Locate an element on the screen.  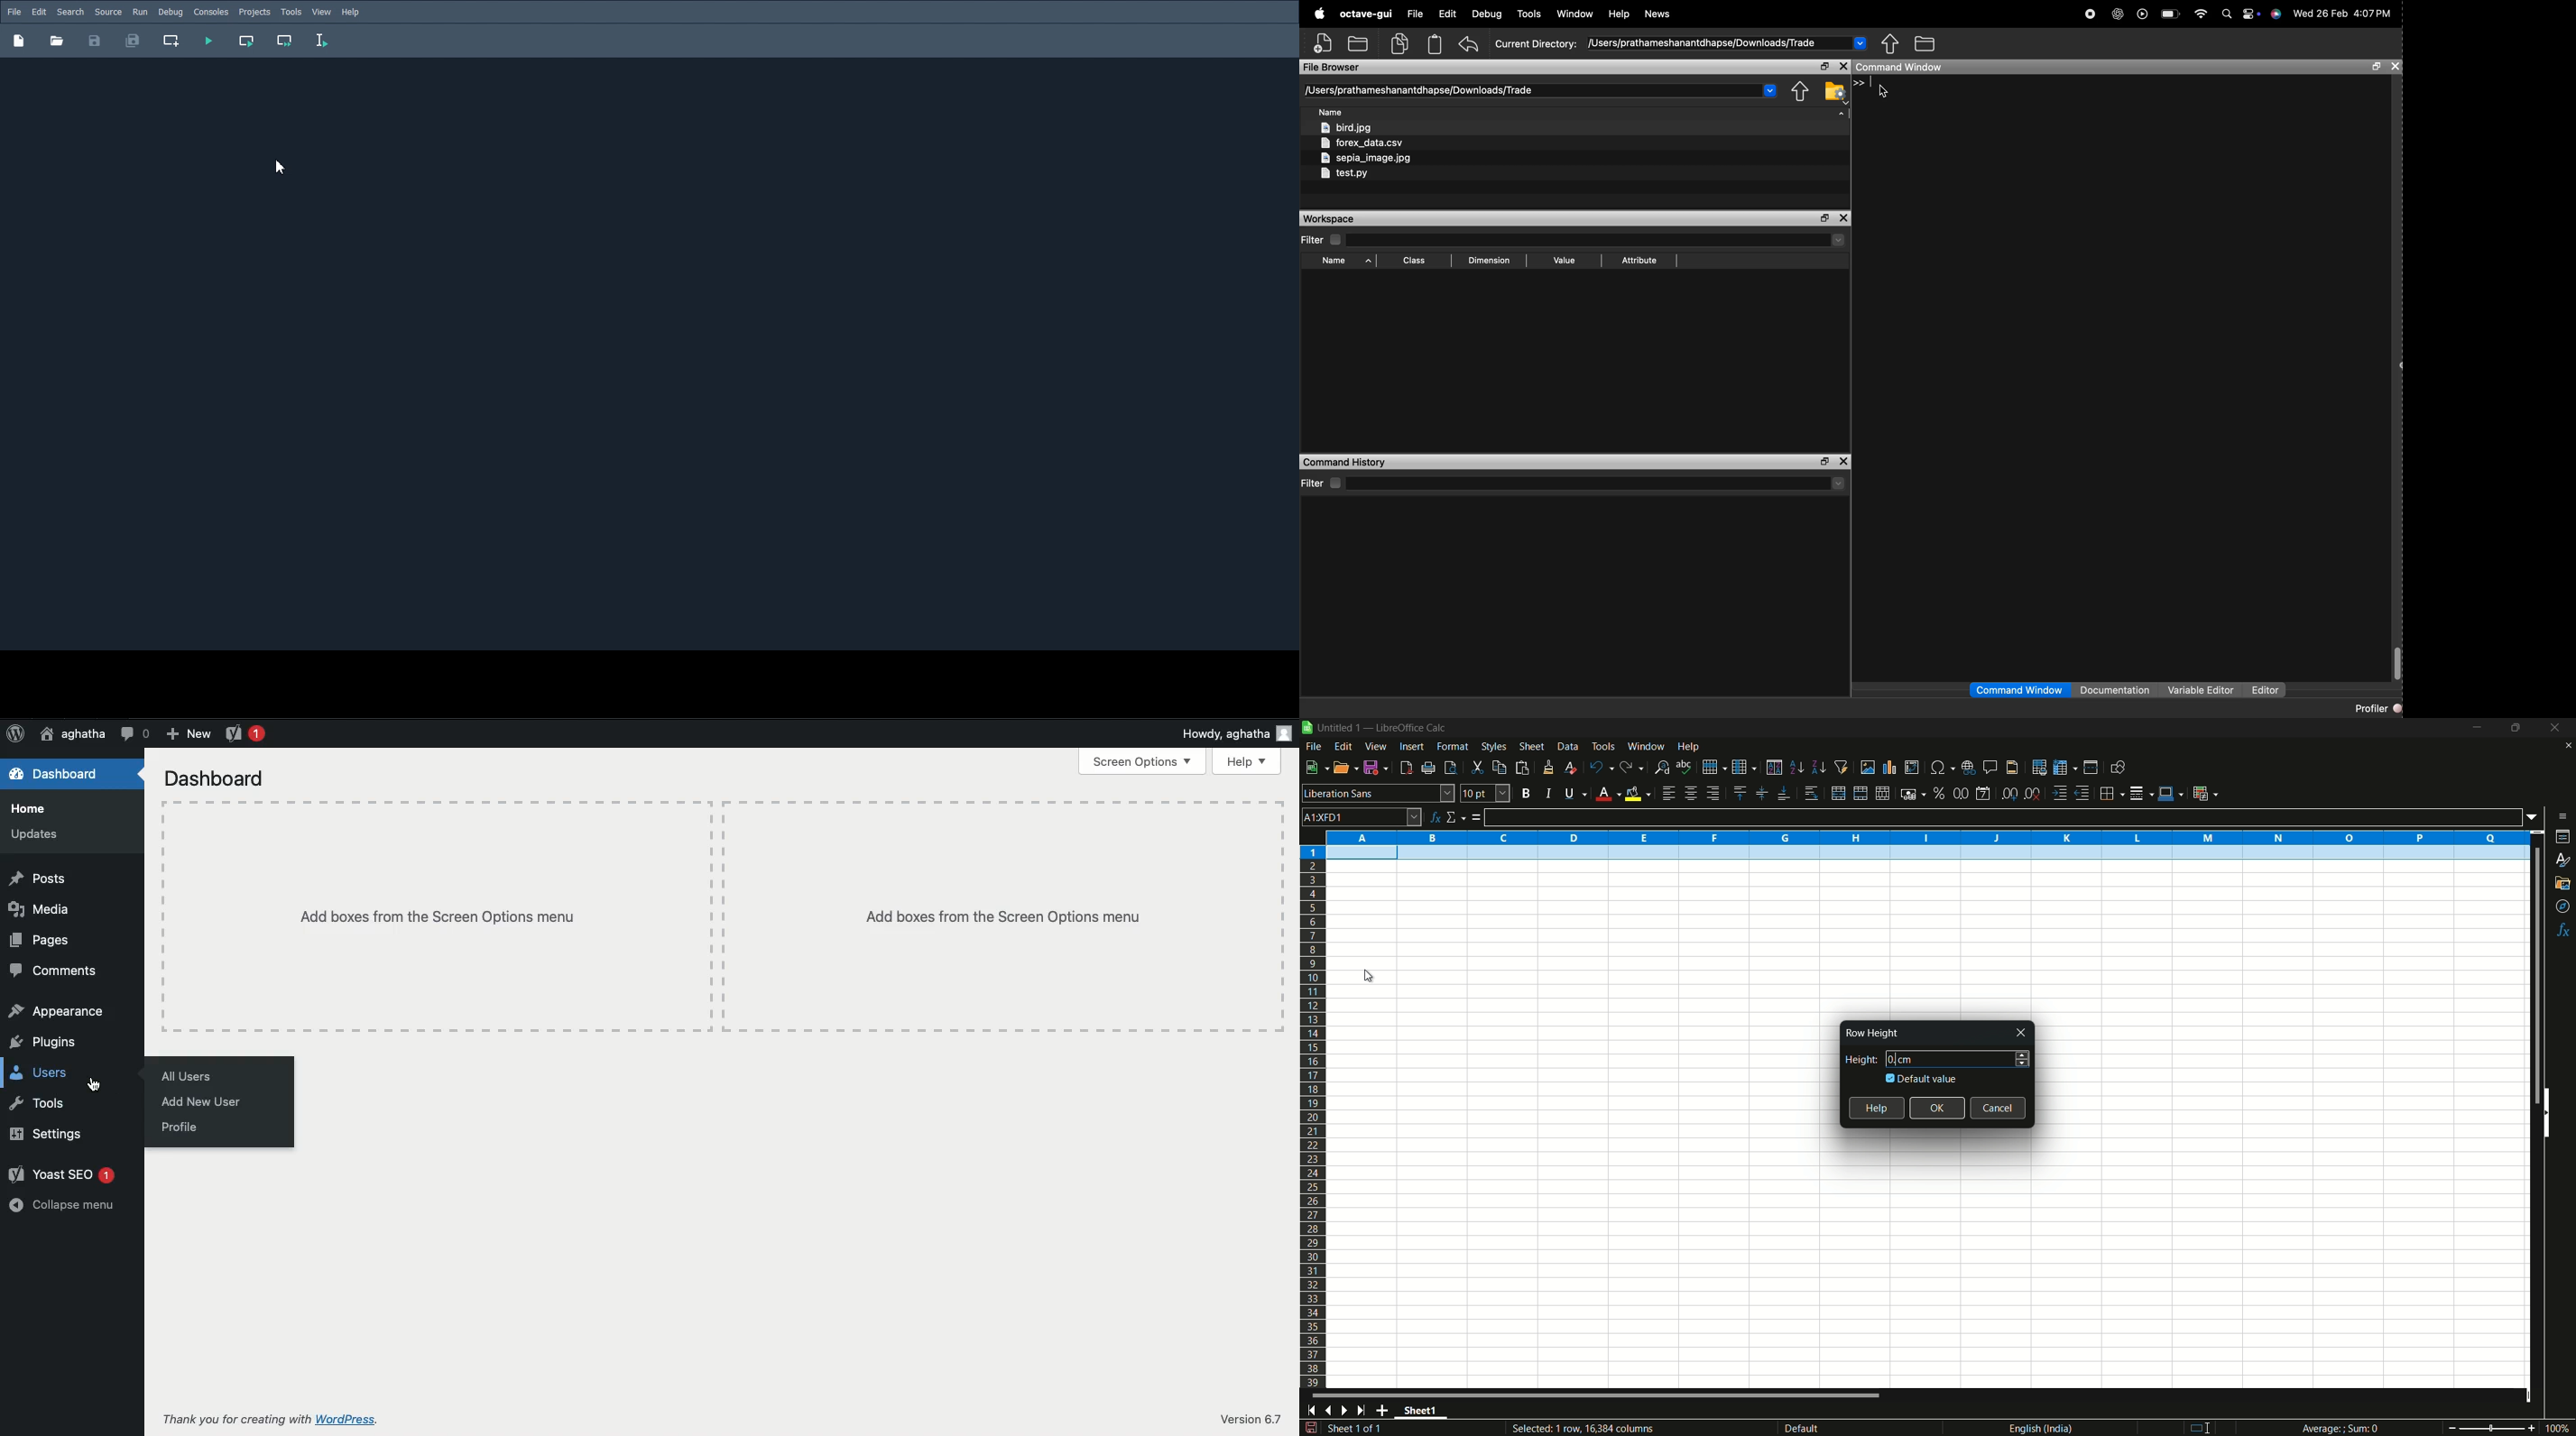
center vertically is located at coordinates (1760, 794).